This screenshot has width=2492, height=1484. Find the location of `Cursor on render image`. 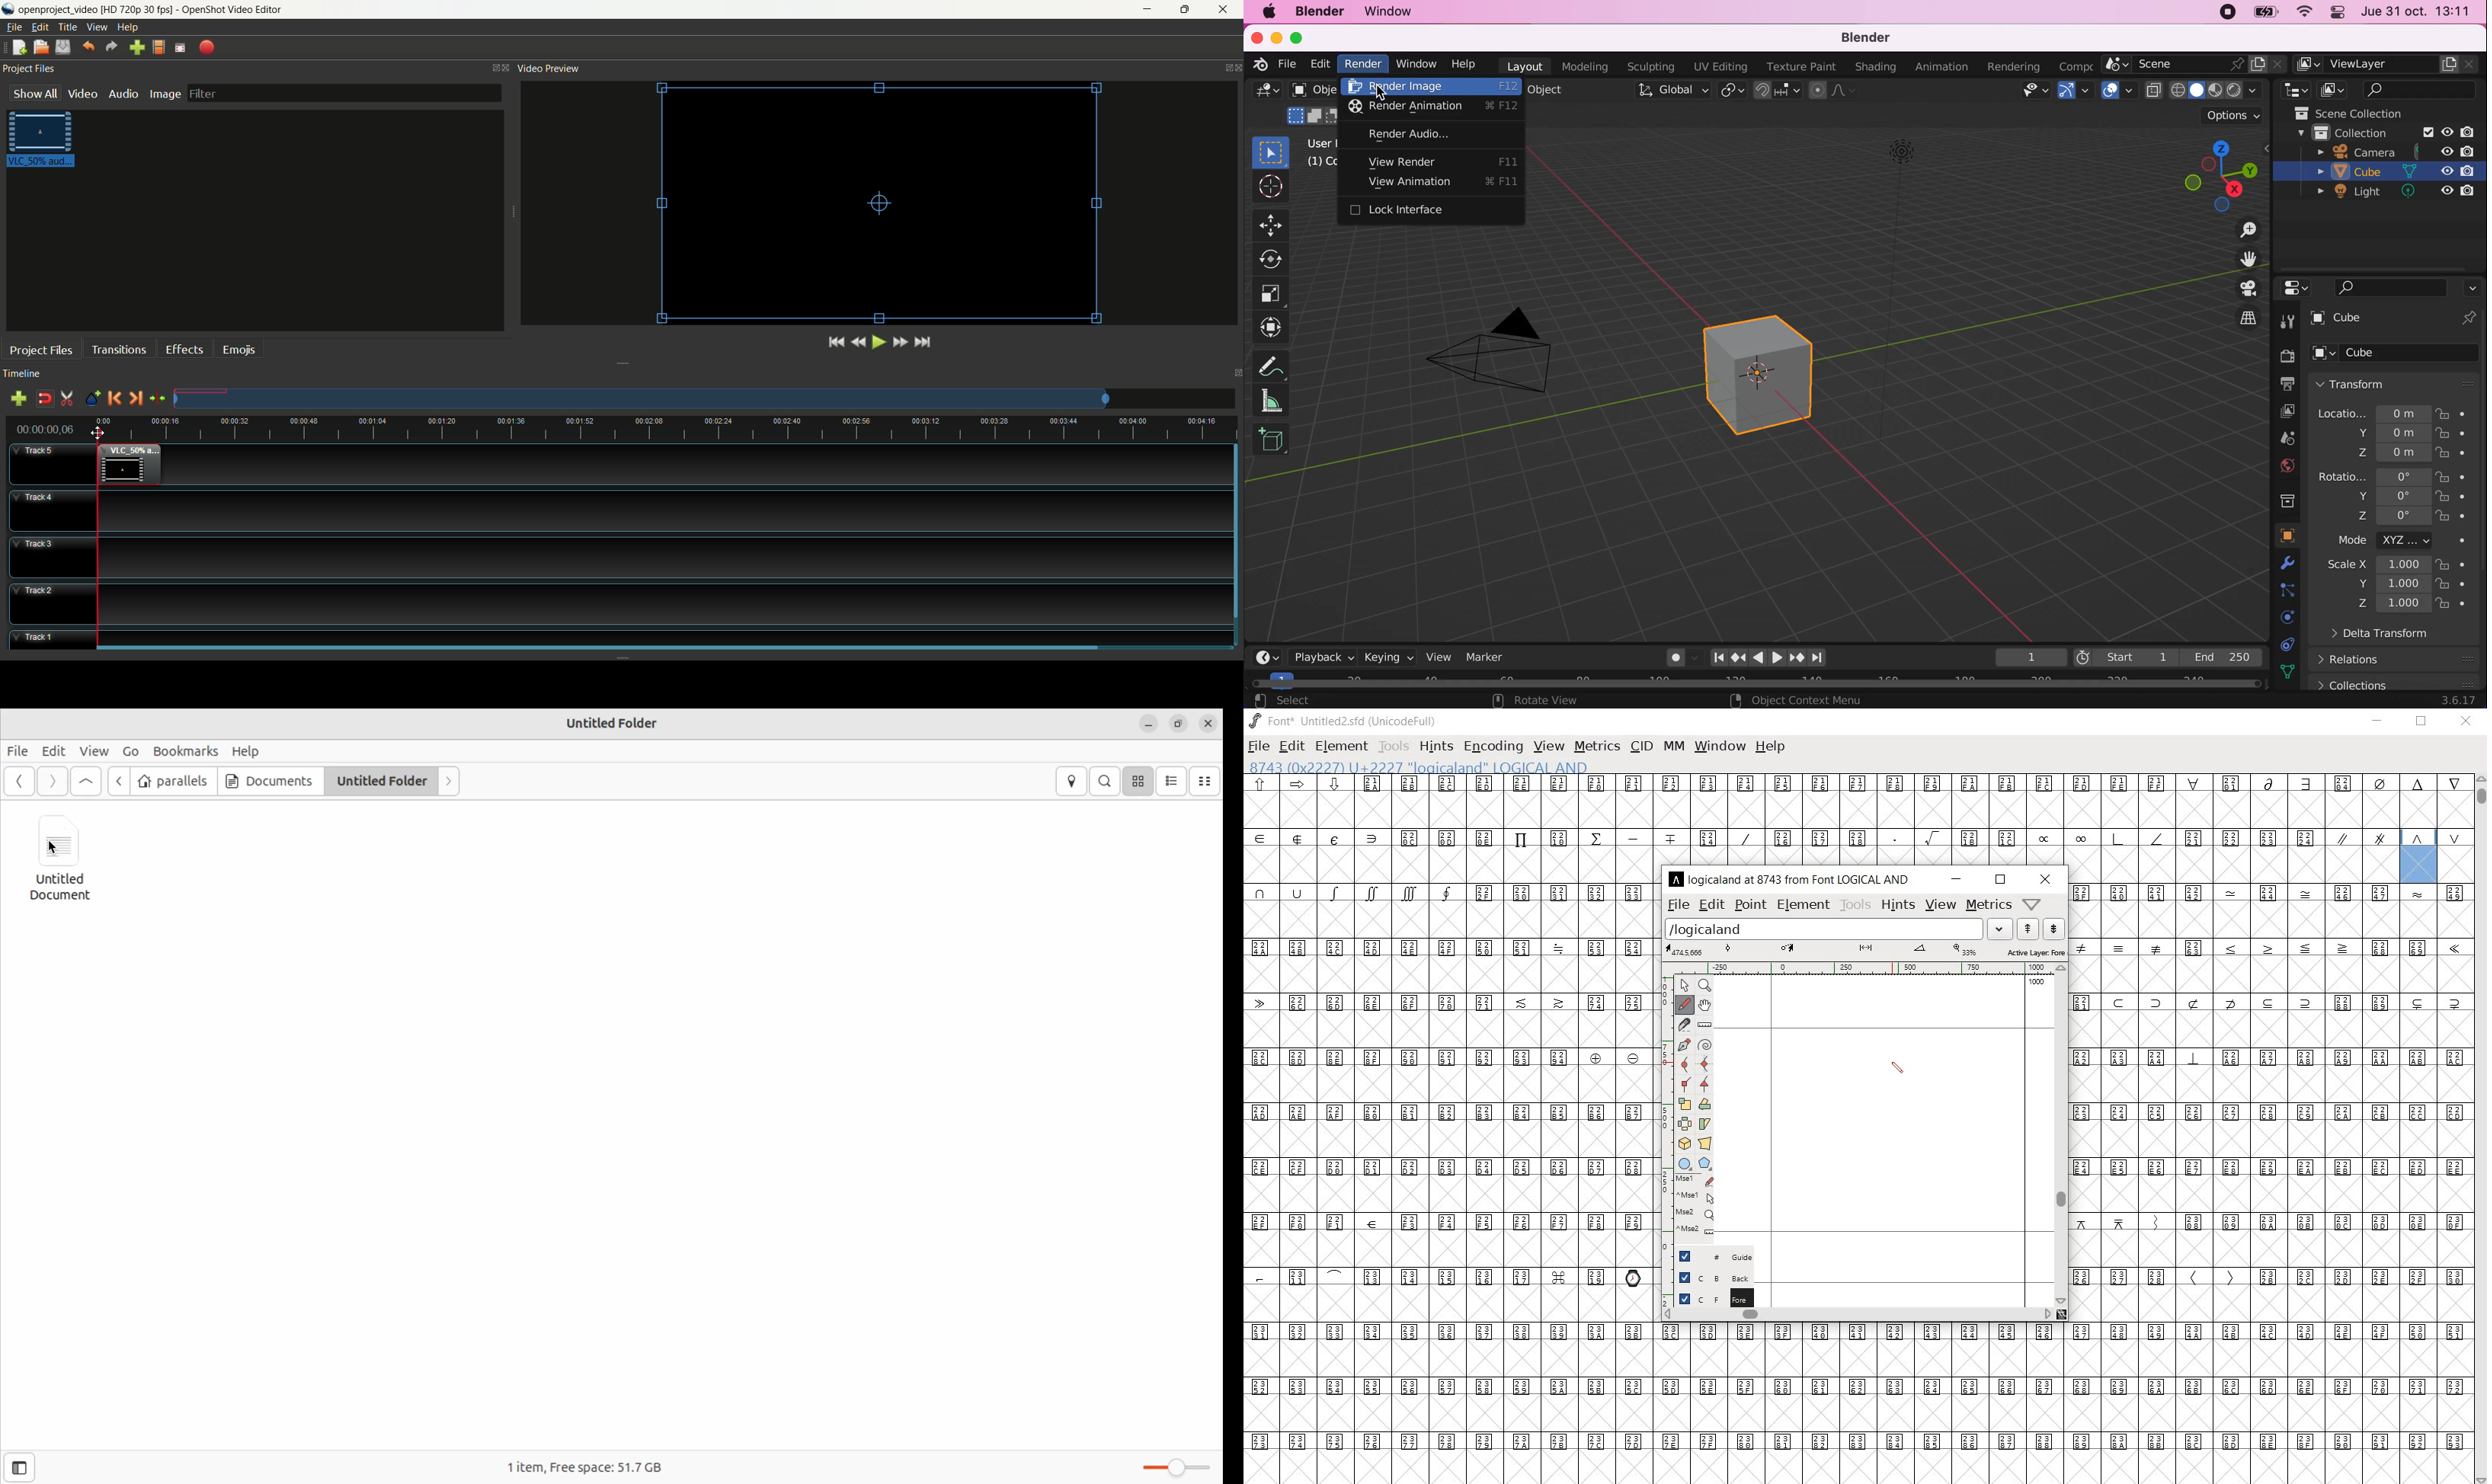

Cursor on render image is located at coordinates (1431, 87).